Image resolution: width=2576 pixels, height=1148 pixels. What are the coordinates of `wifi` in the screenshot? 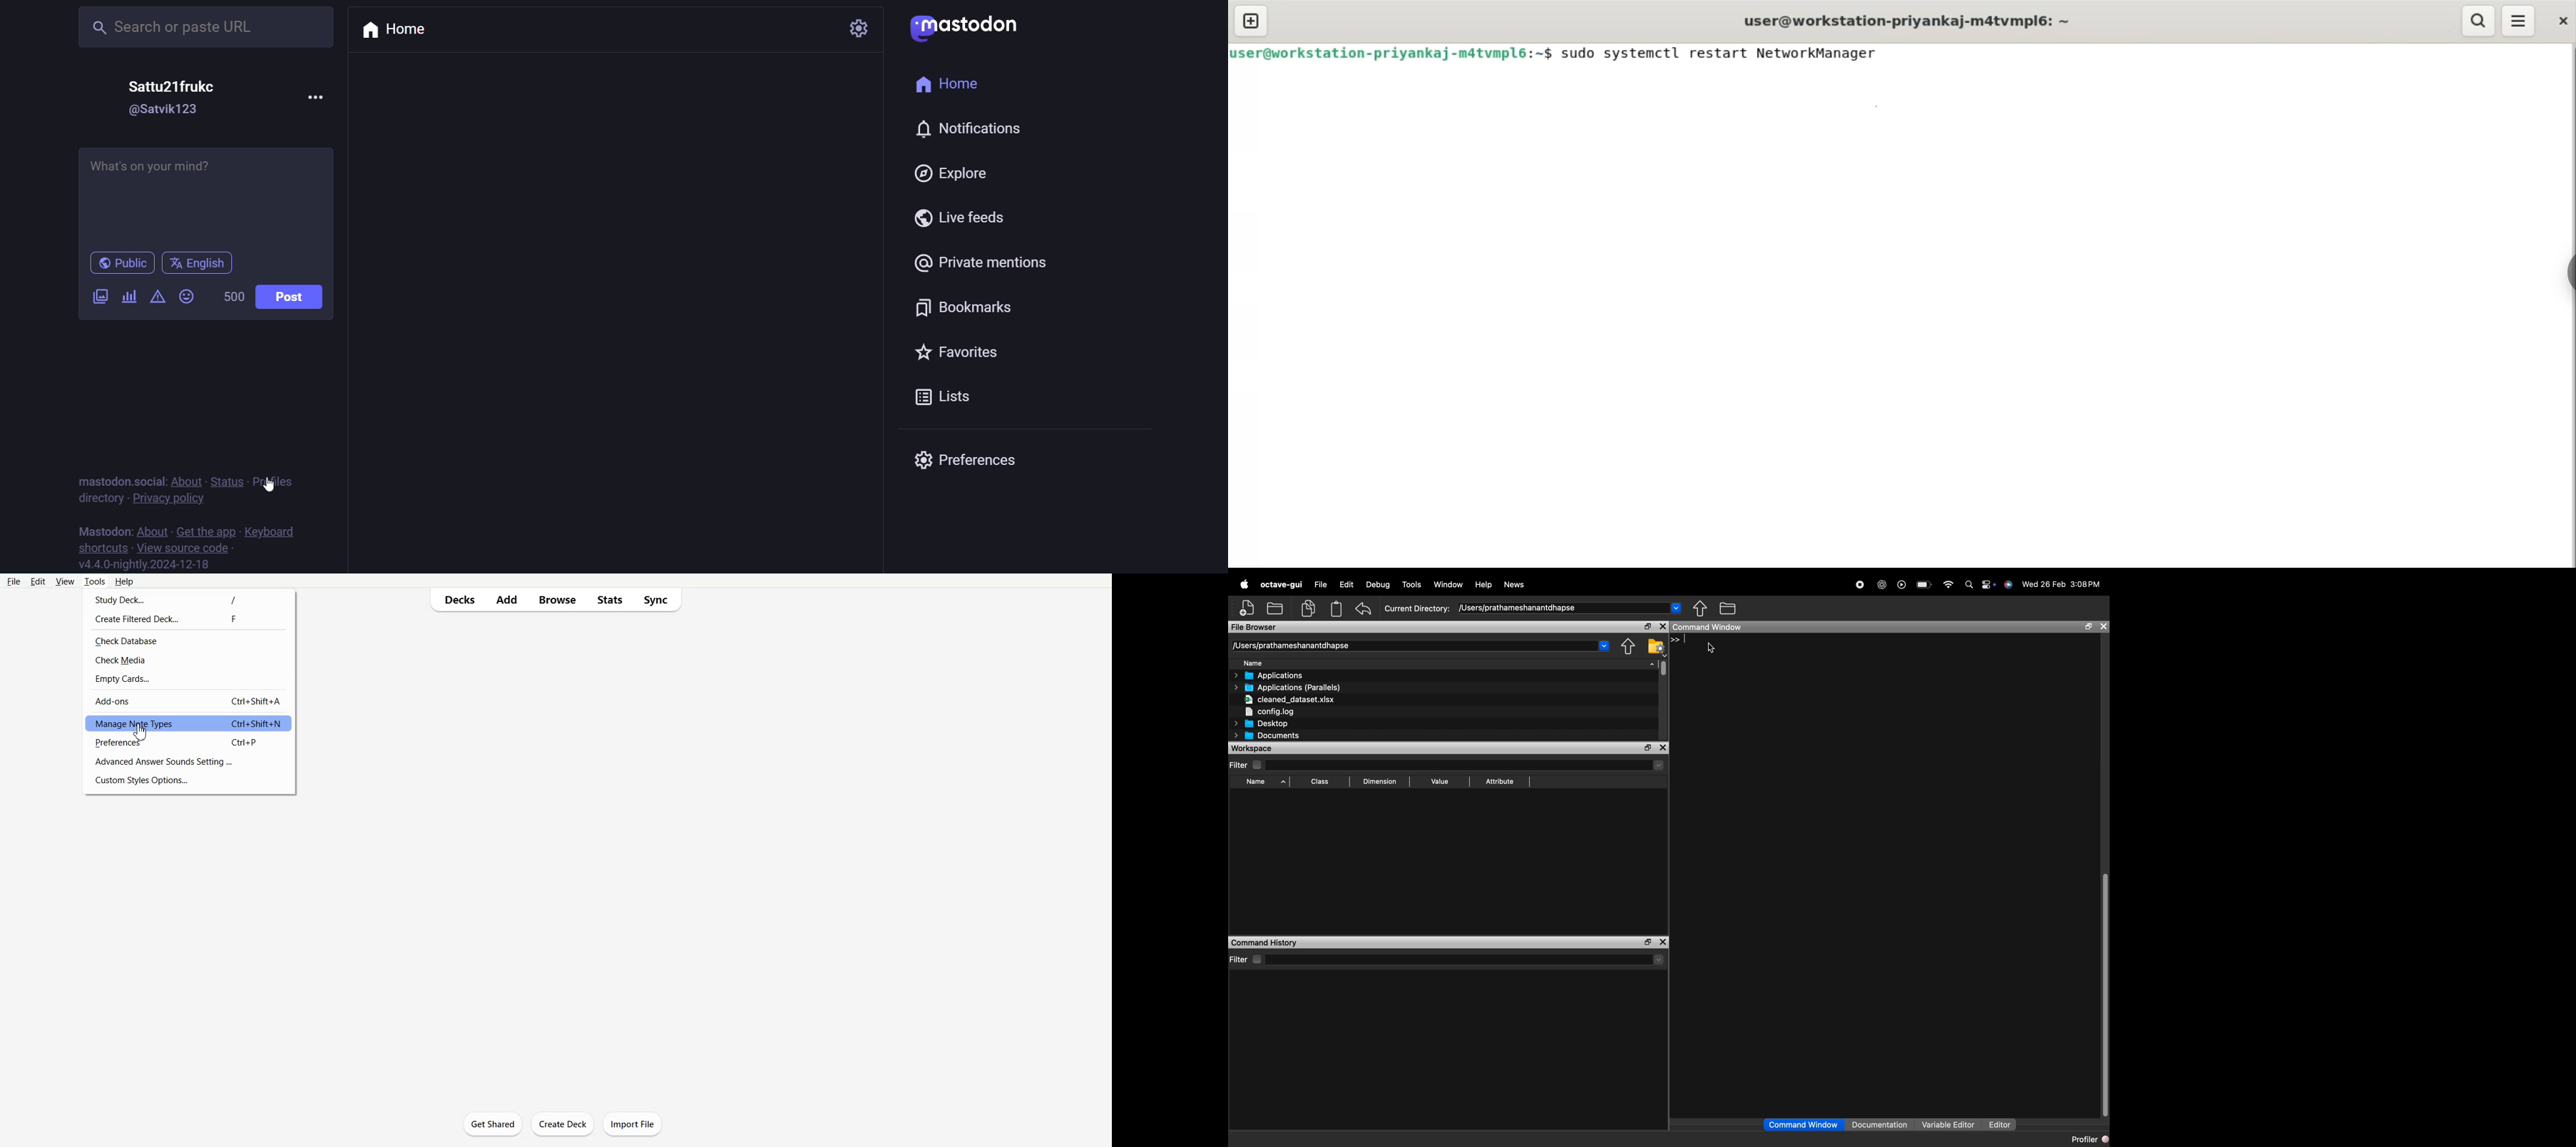 It's located at (1949, 583).